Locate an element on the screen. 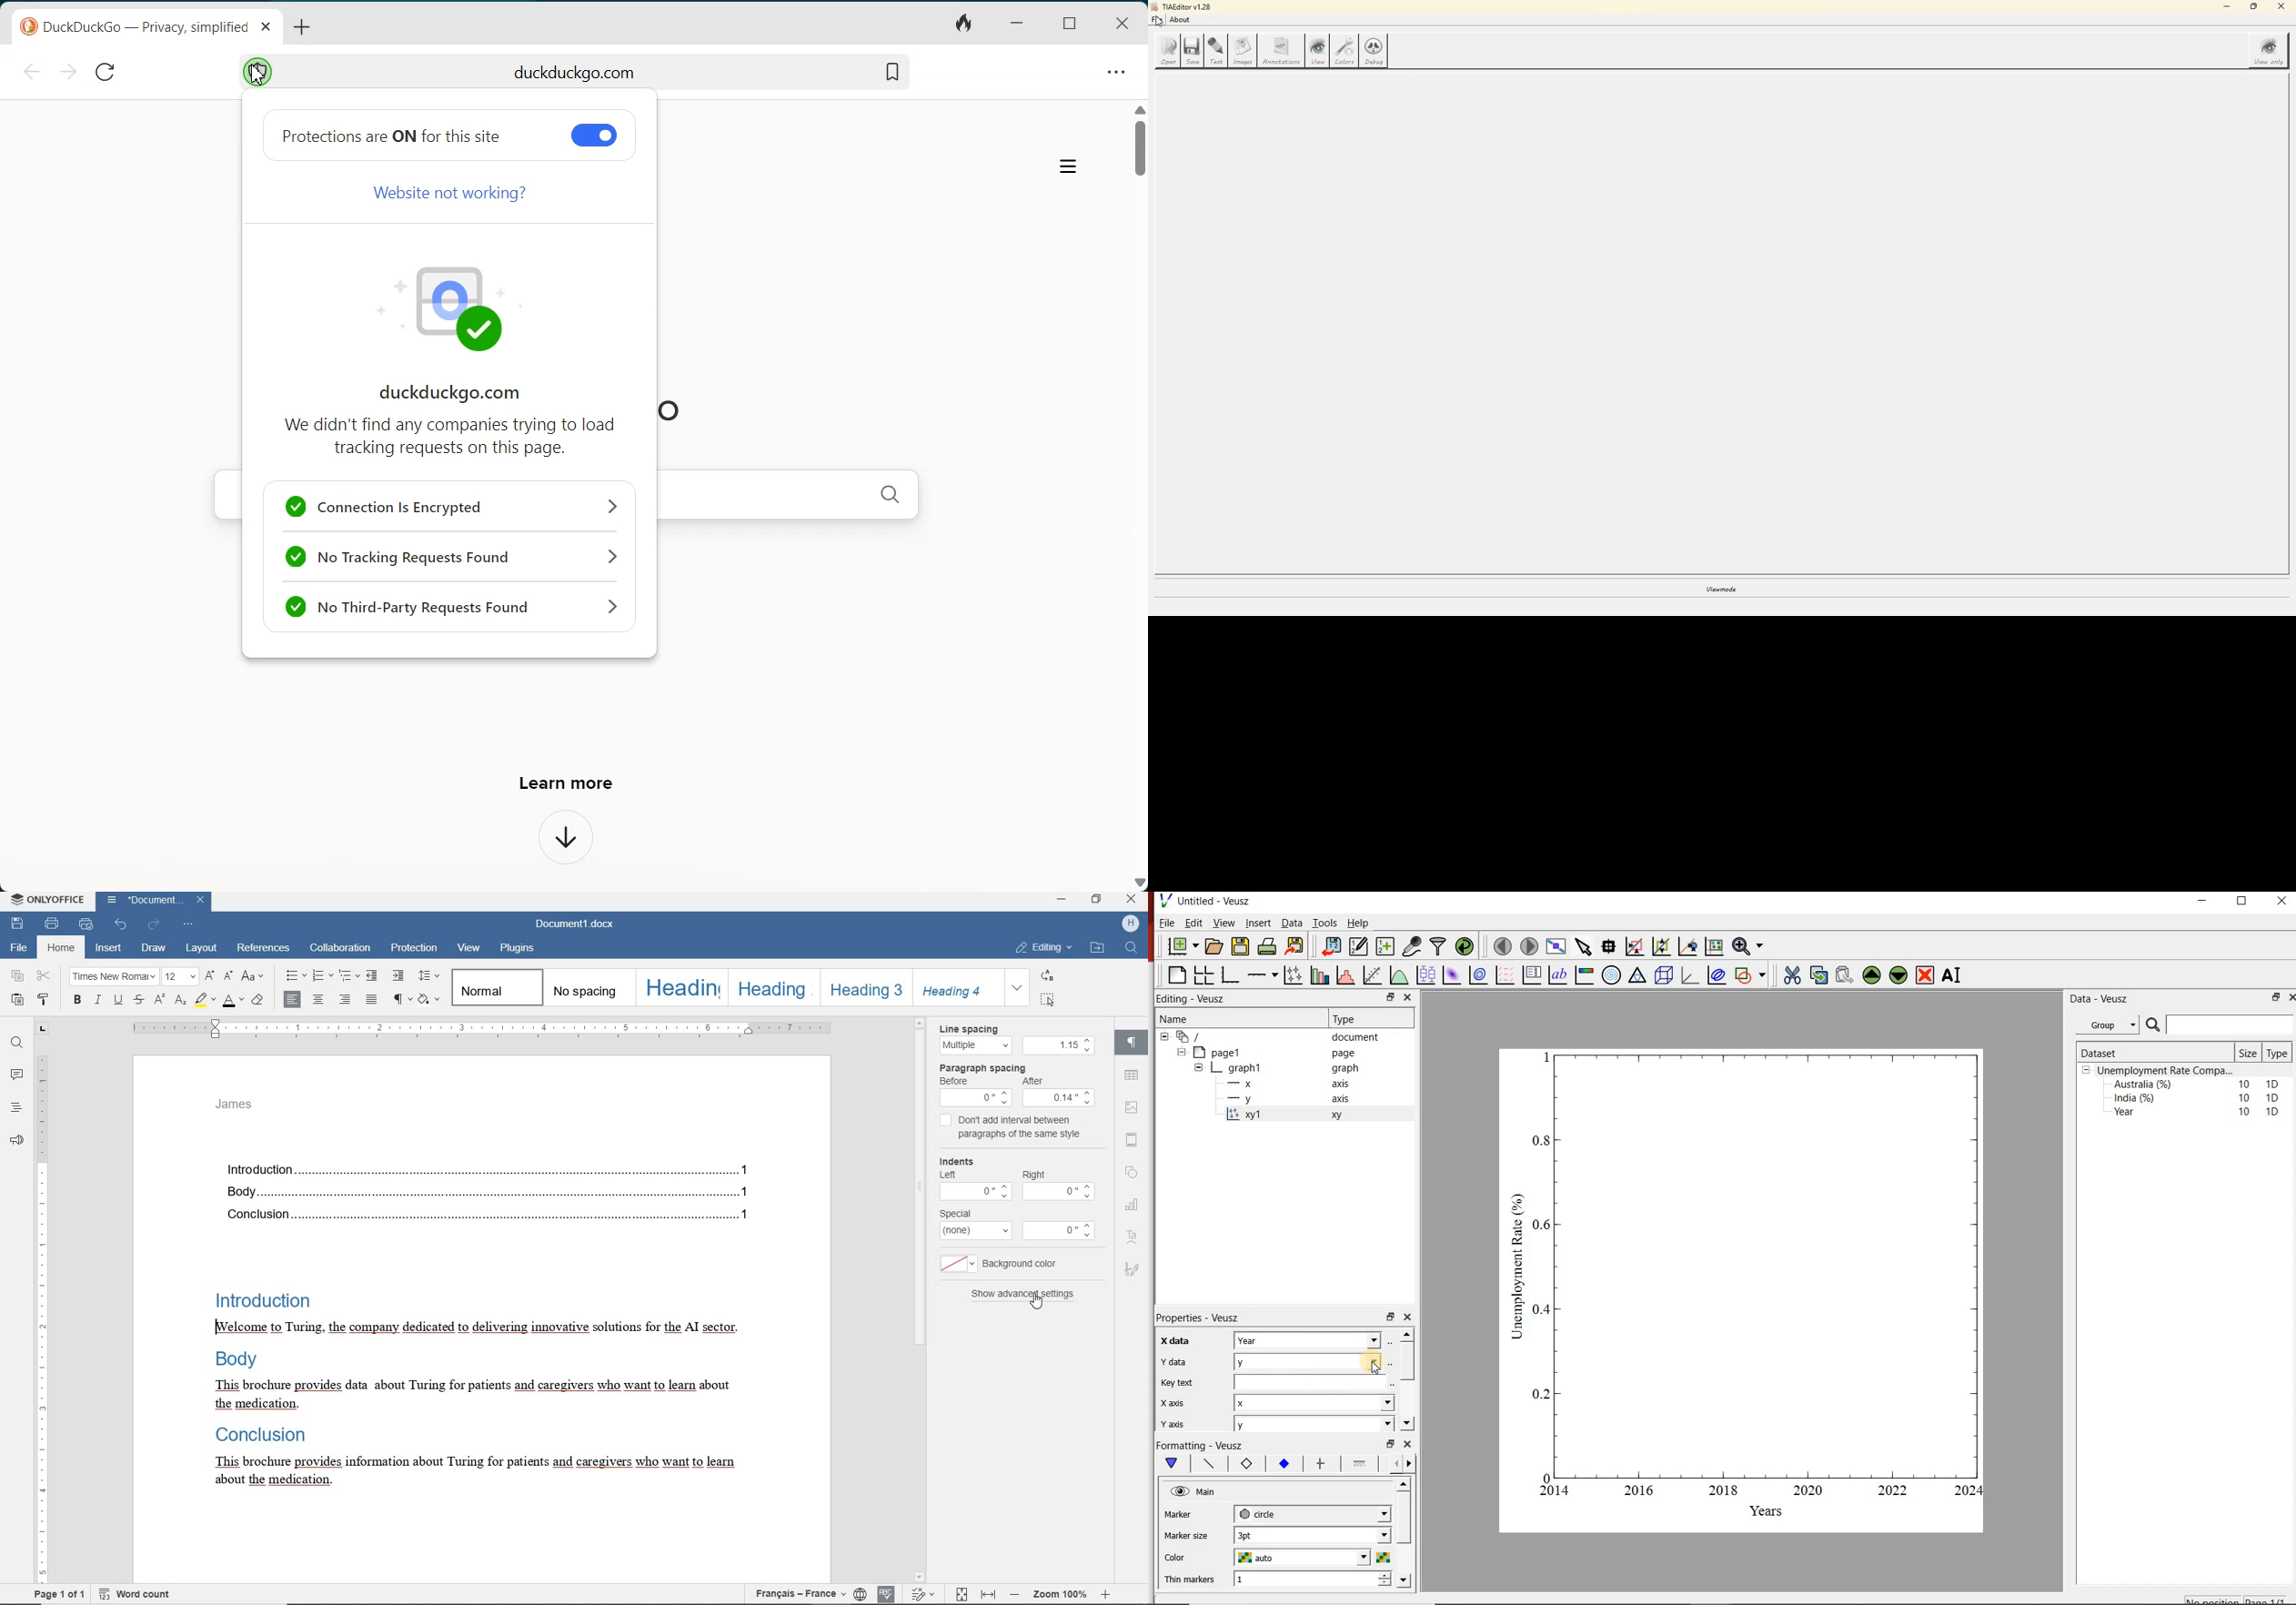 The width and height of the screenshot is (2296, 1624). This brochure provides data about Turing for patients and caregivers who want to learn about
the medication. is located at coordinates (474, 1393).